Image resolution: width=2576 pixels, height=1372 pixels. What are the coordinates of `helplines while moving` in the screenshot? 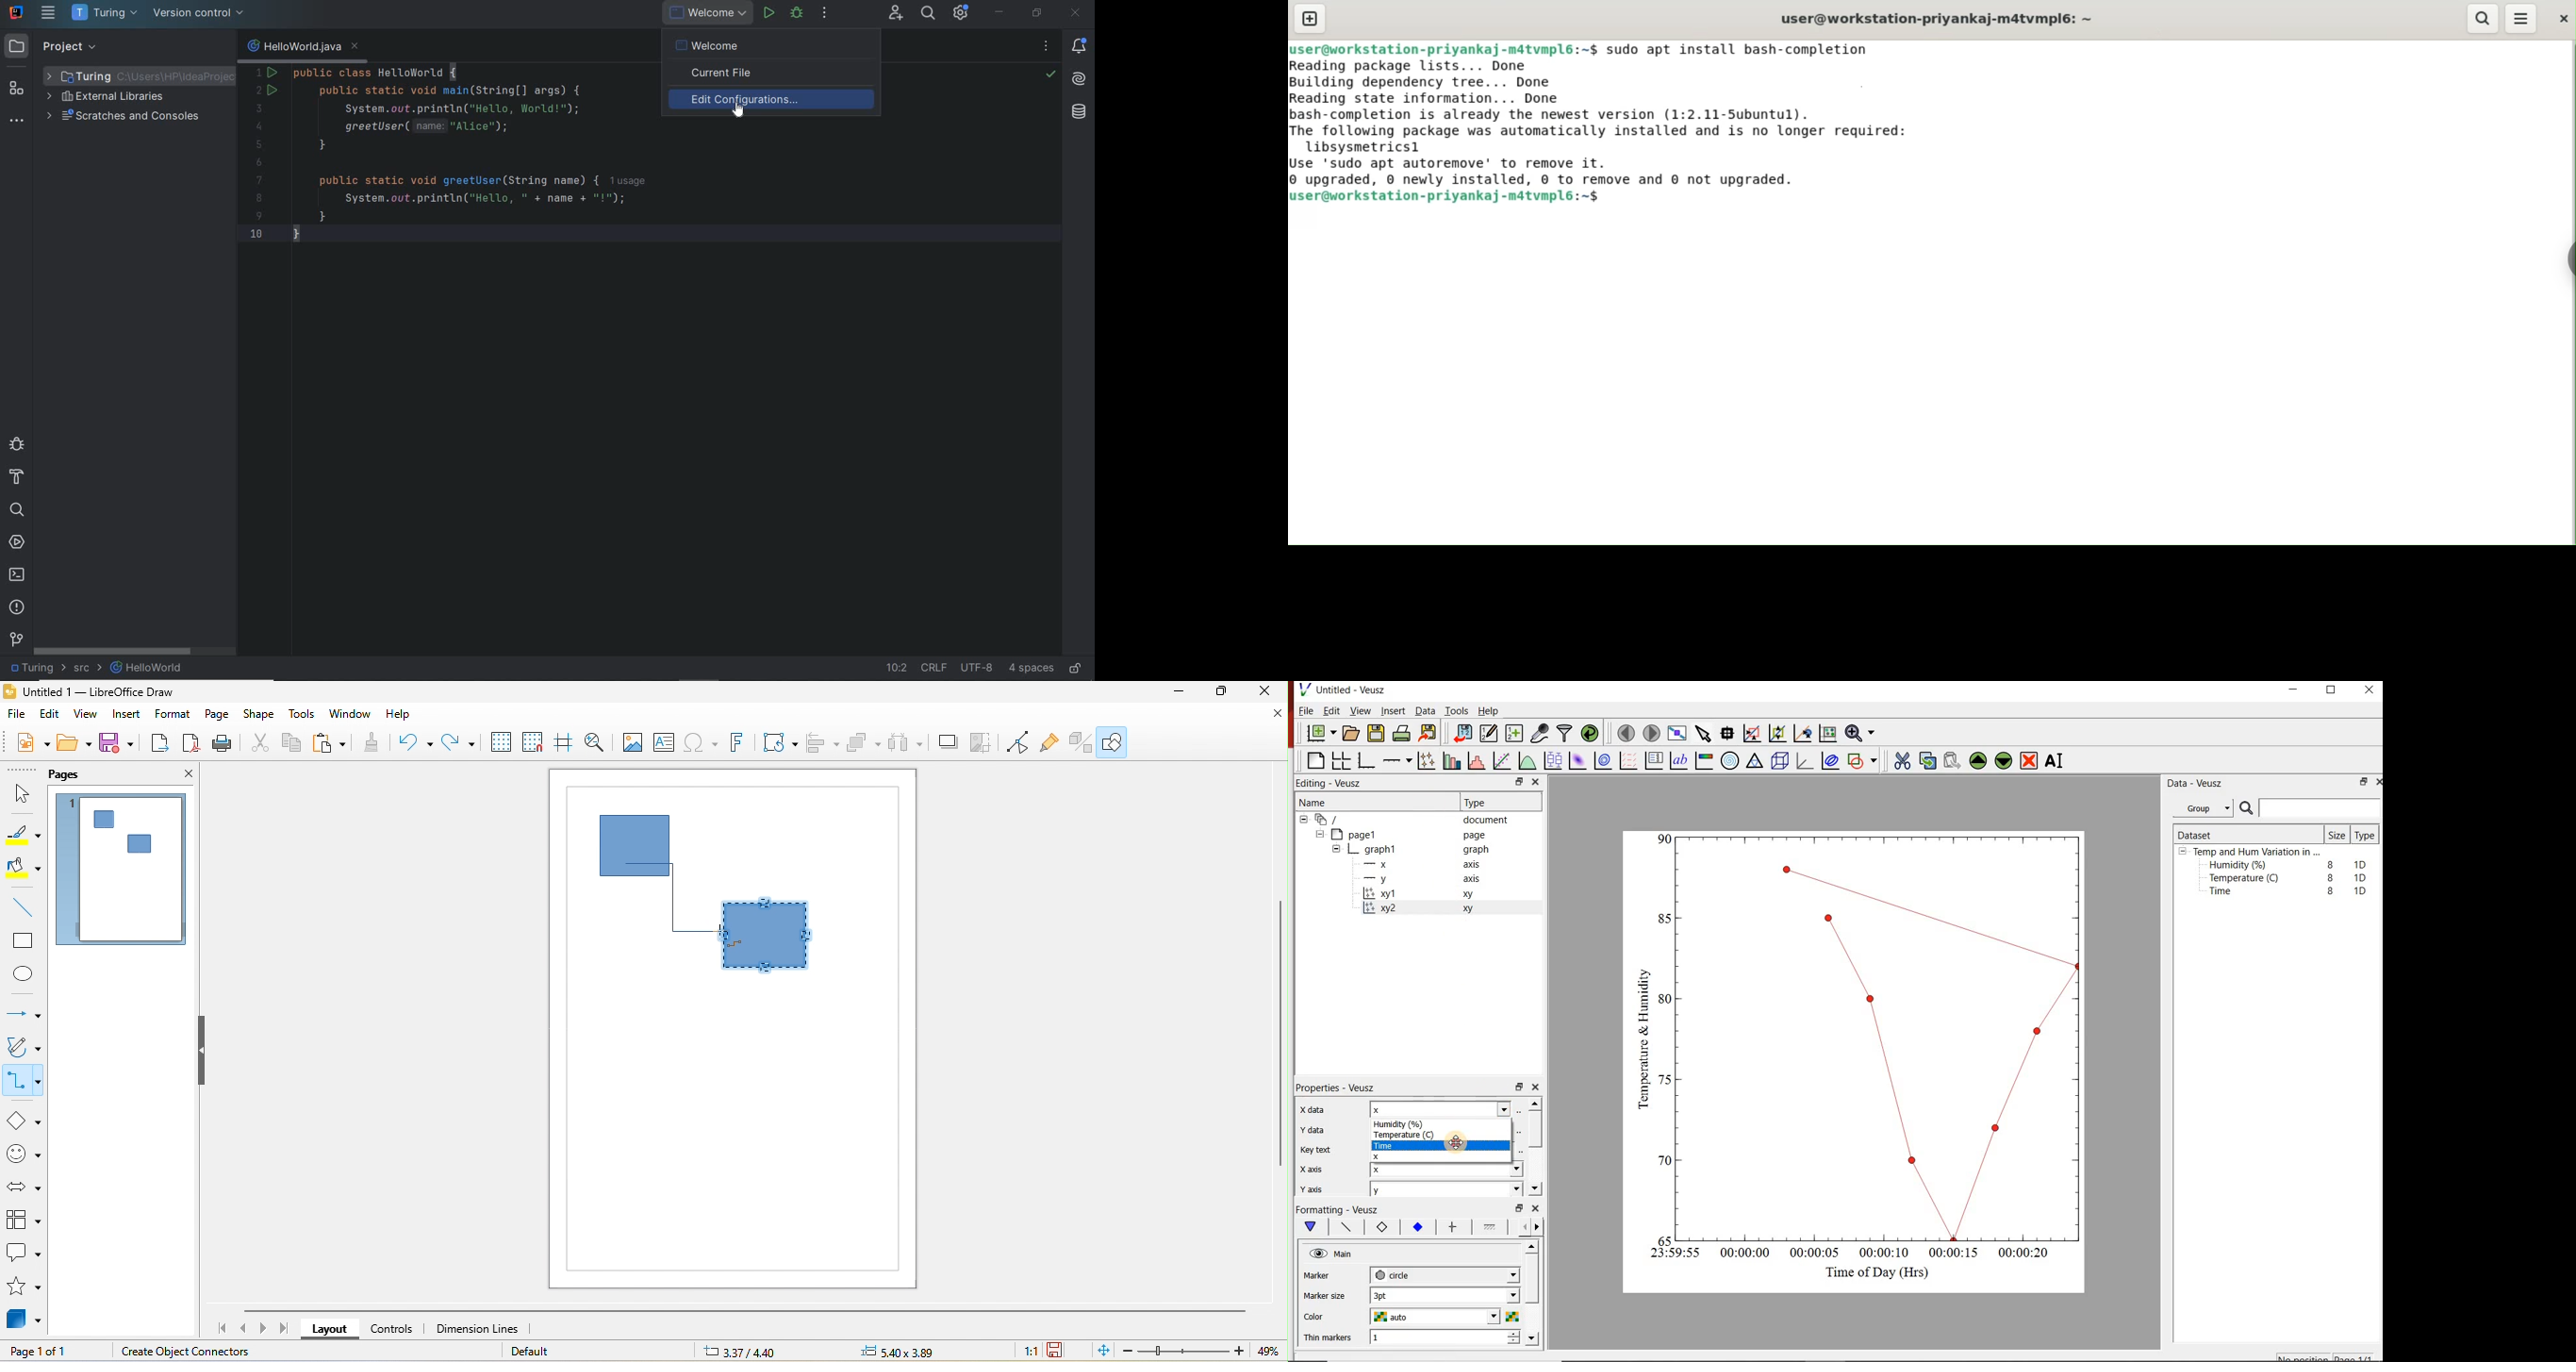 It's located at (567, 741).